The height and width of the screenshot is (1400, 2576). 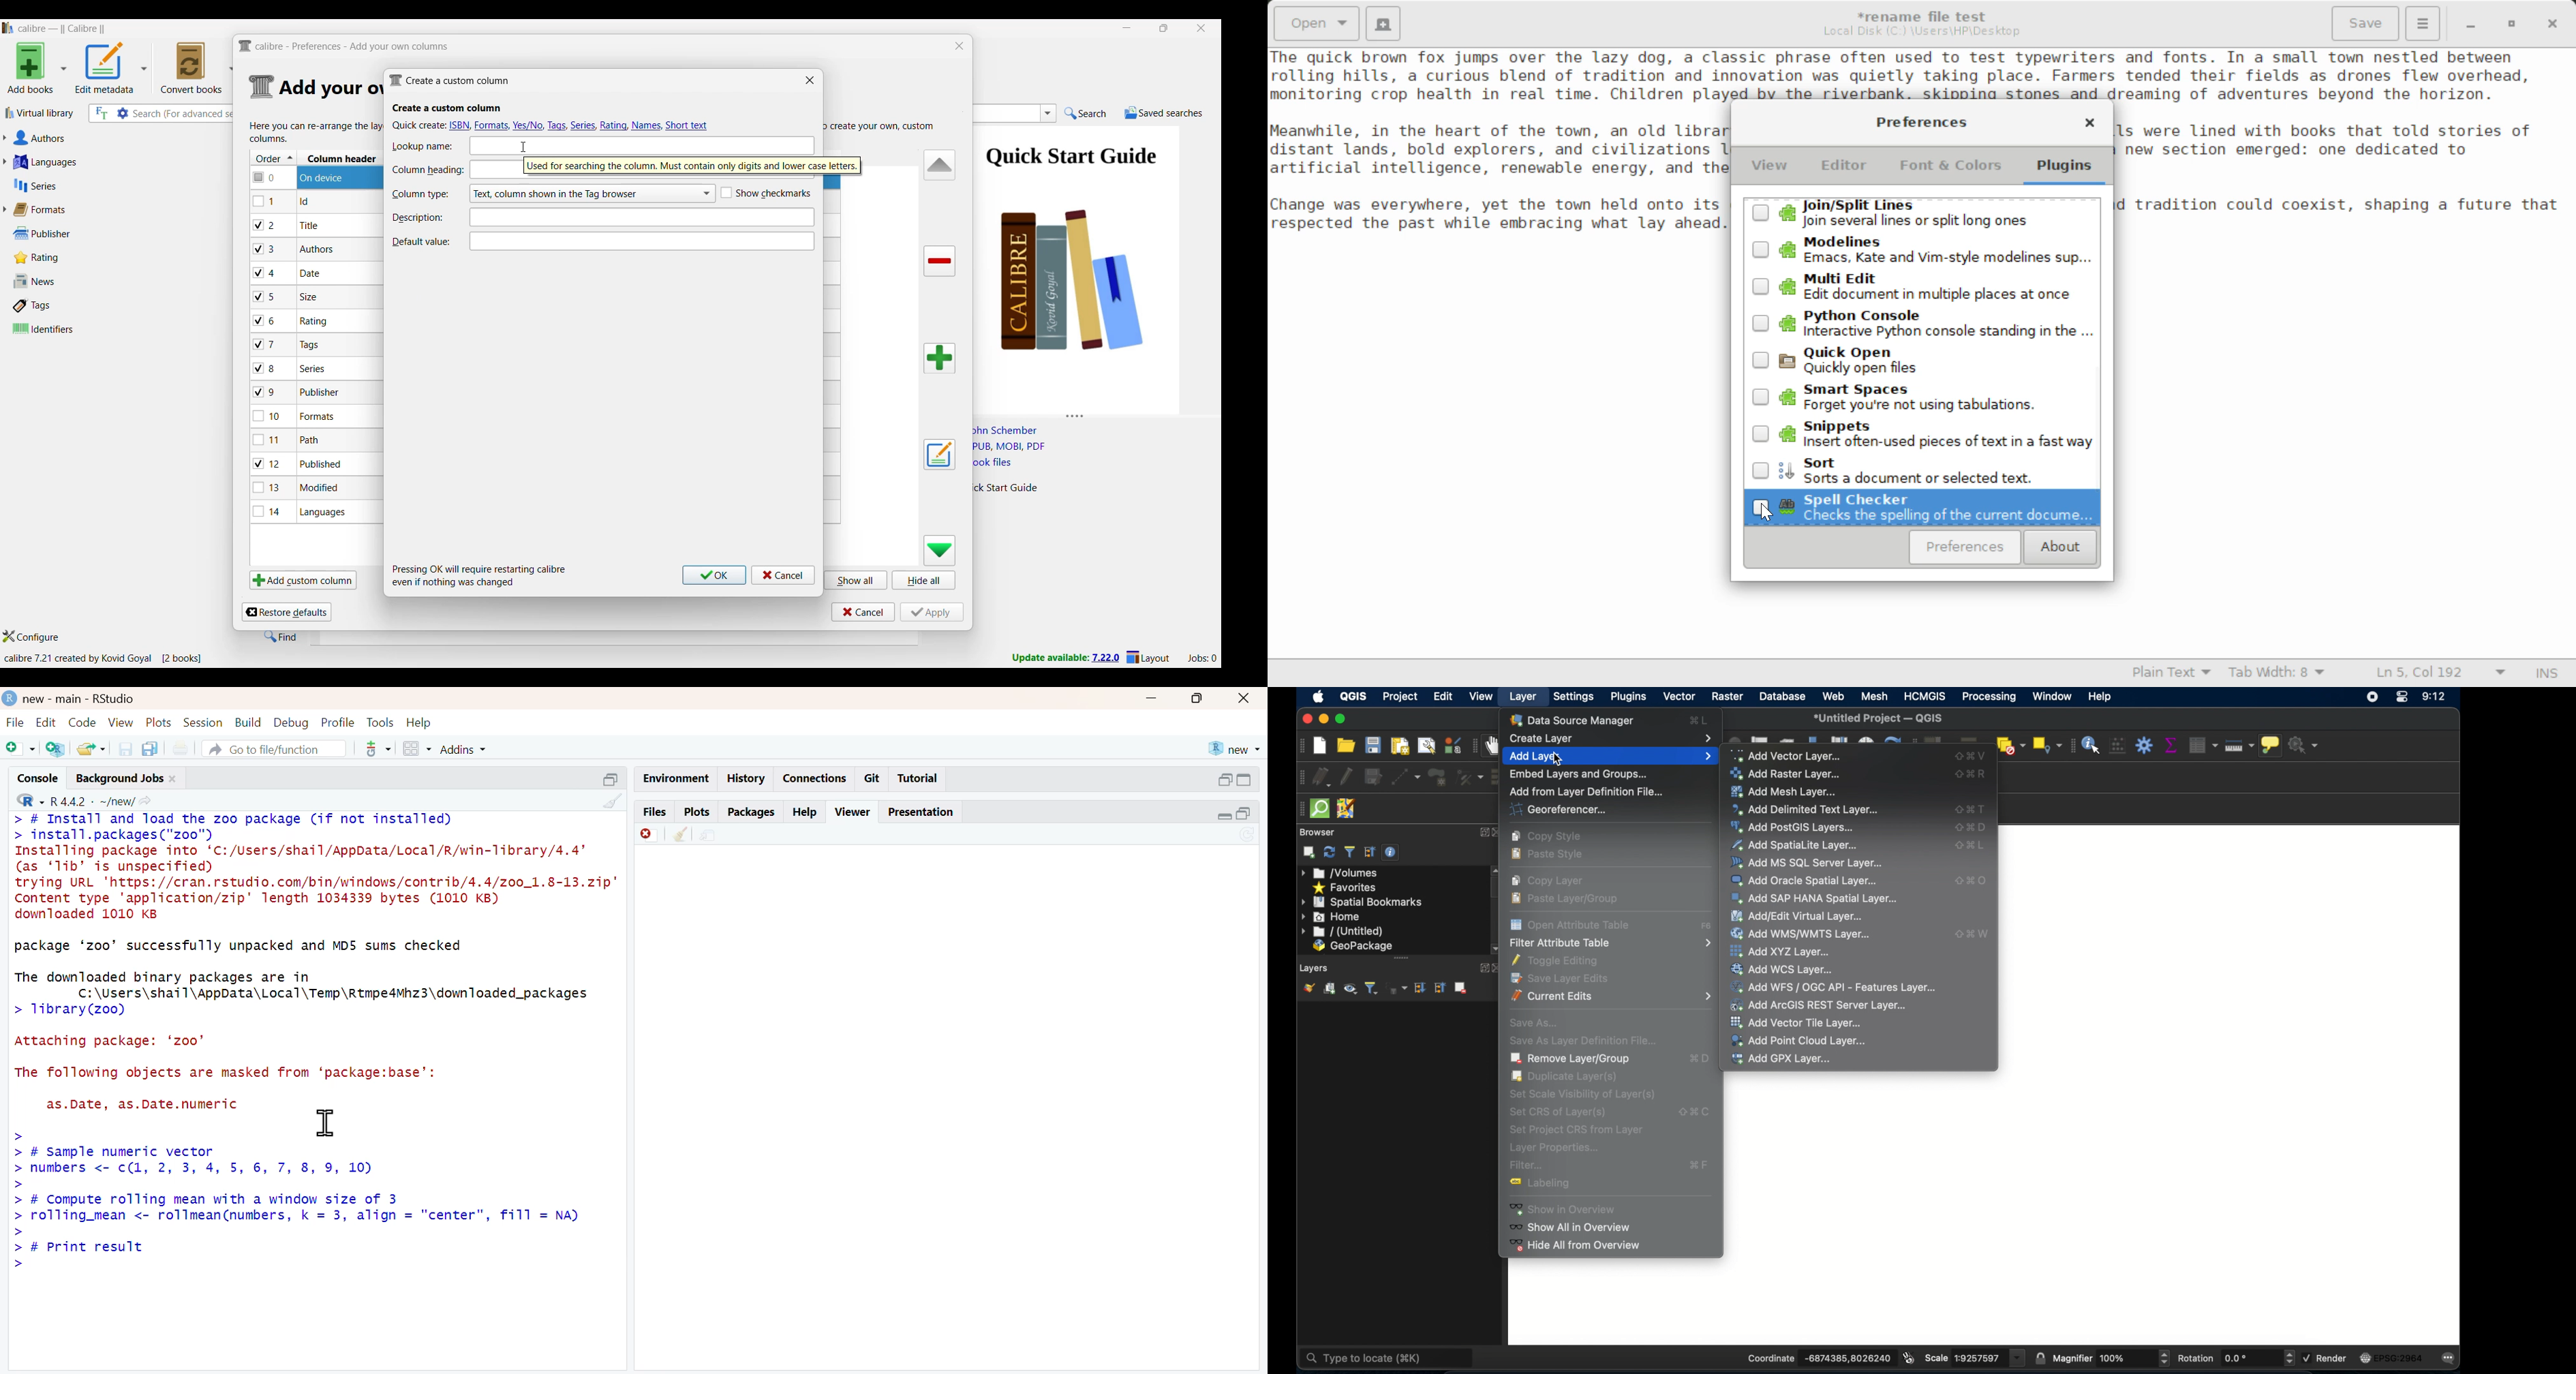 What do you see at coordinates (122, 723) in the screenshot?
I see `view` at bounding box center [122, 723].